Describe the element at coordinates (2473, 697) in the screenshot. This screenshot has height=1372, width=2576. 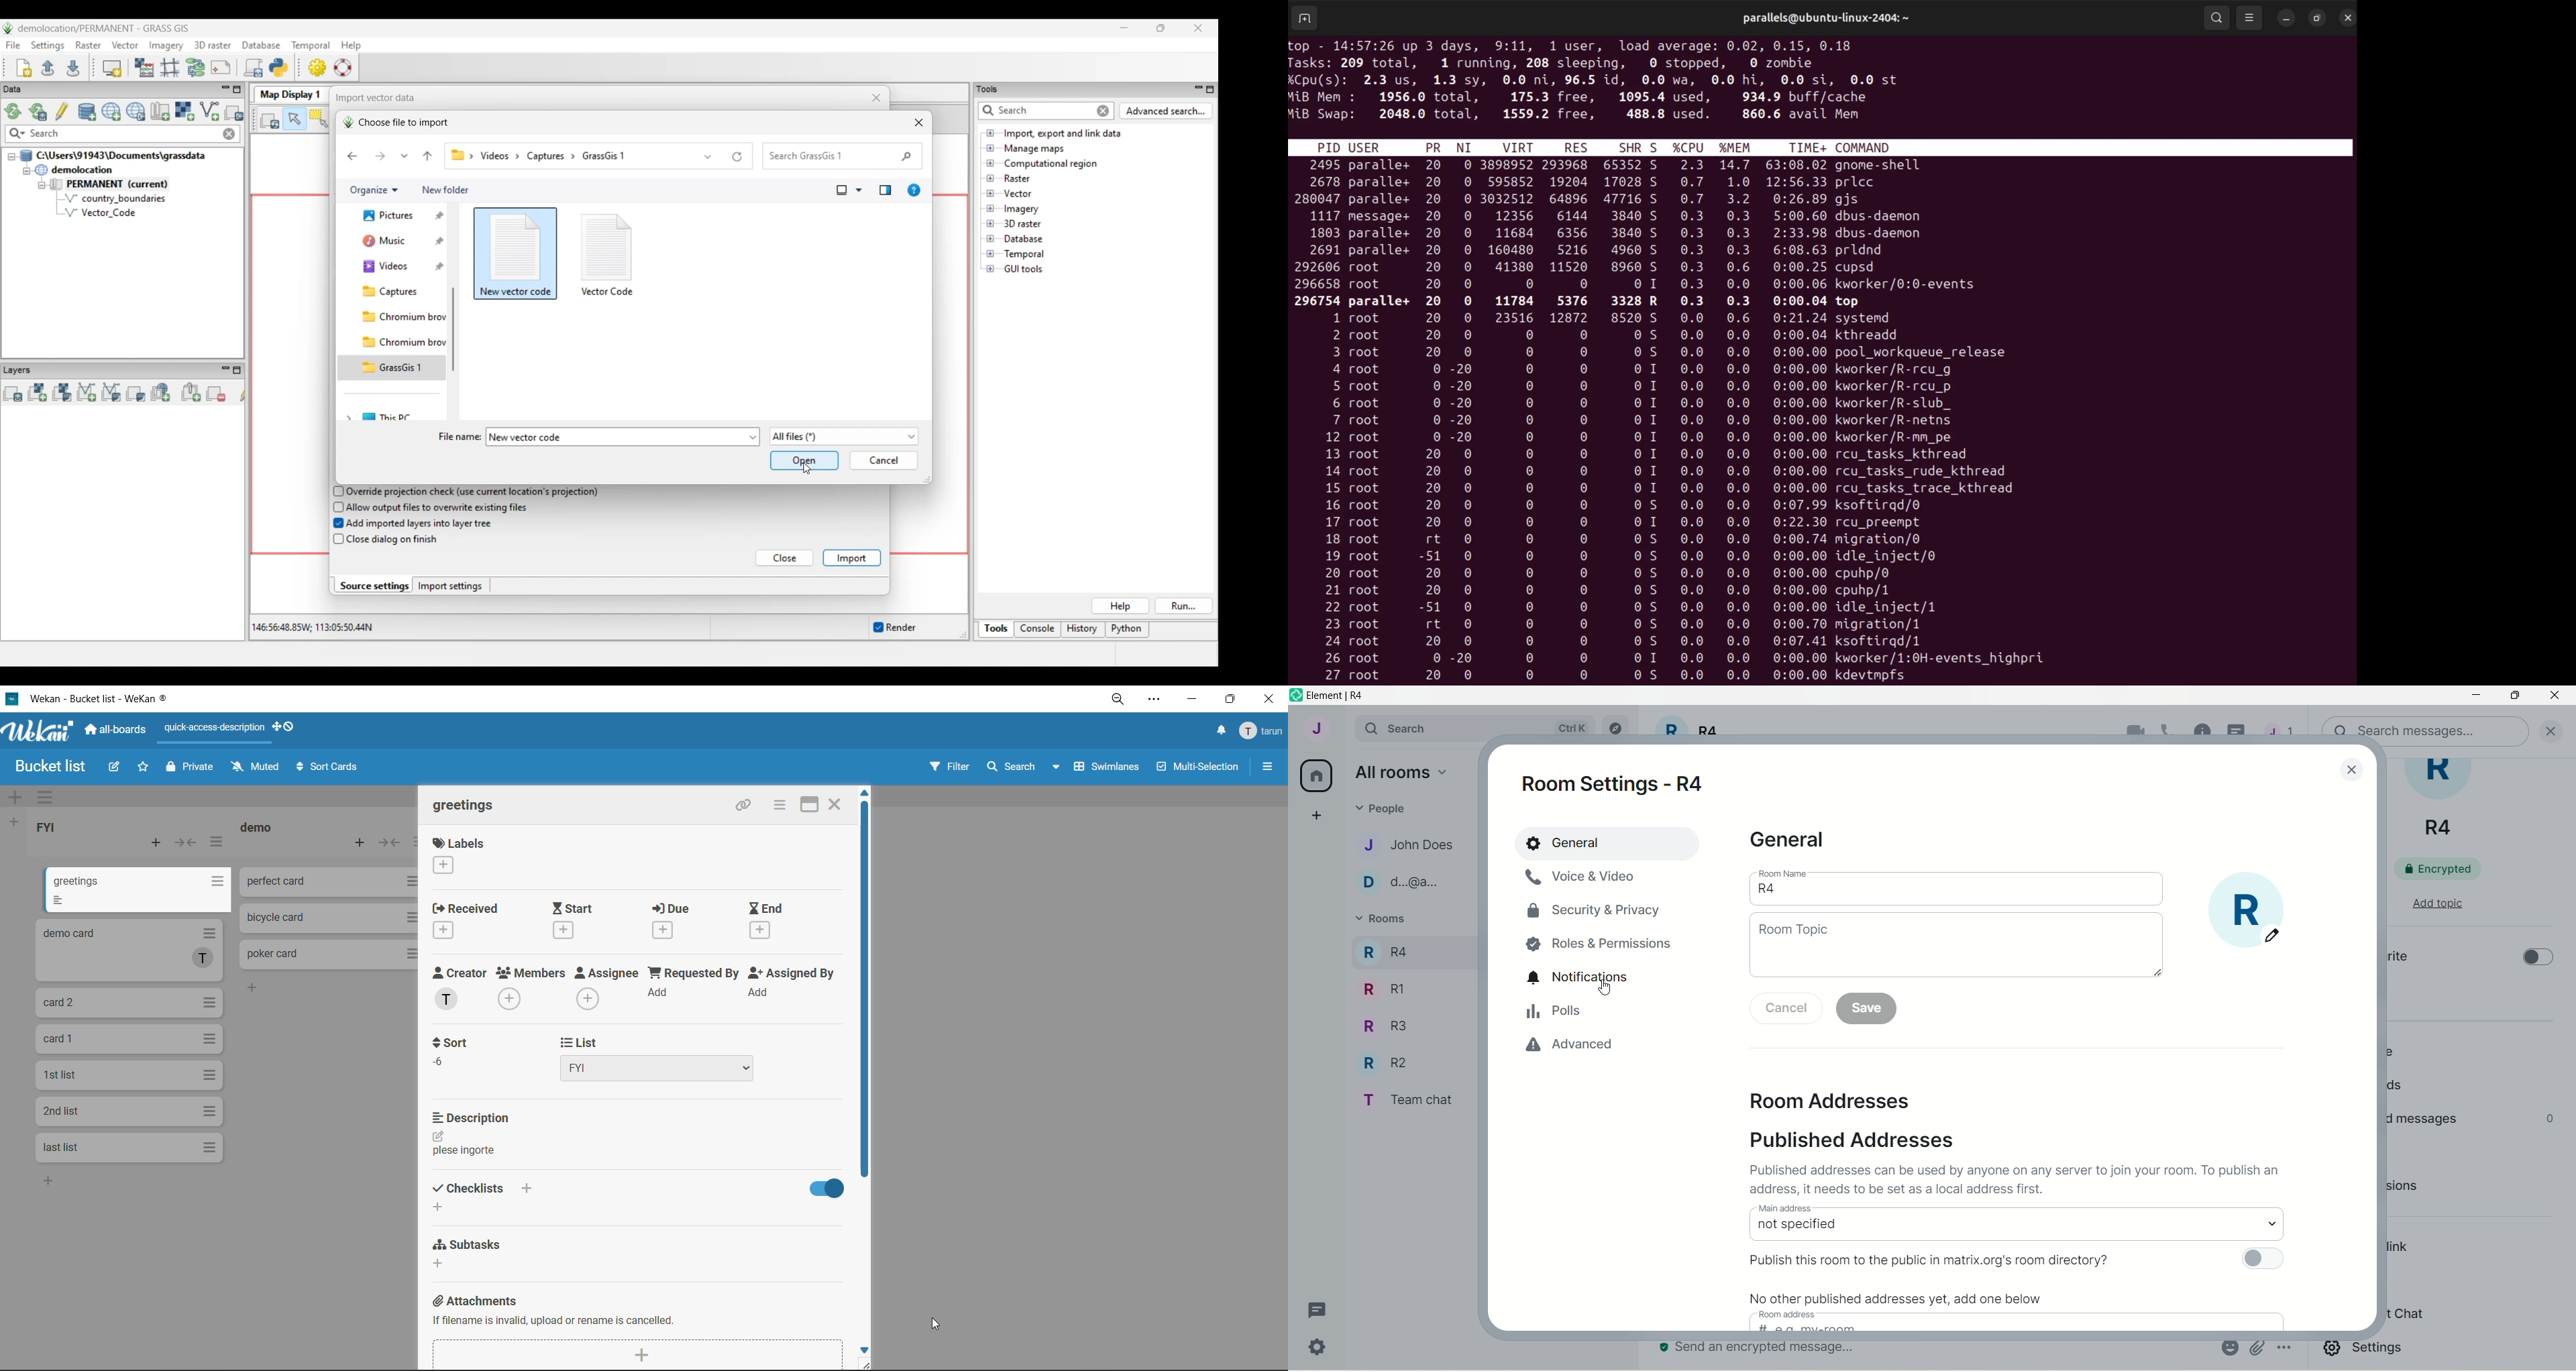
I see `minimize` at that location.